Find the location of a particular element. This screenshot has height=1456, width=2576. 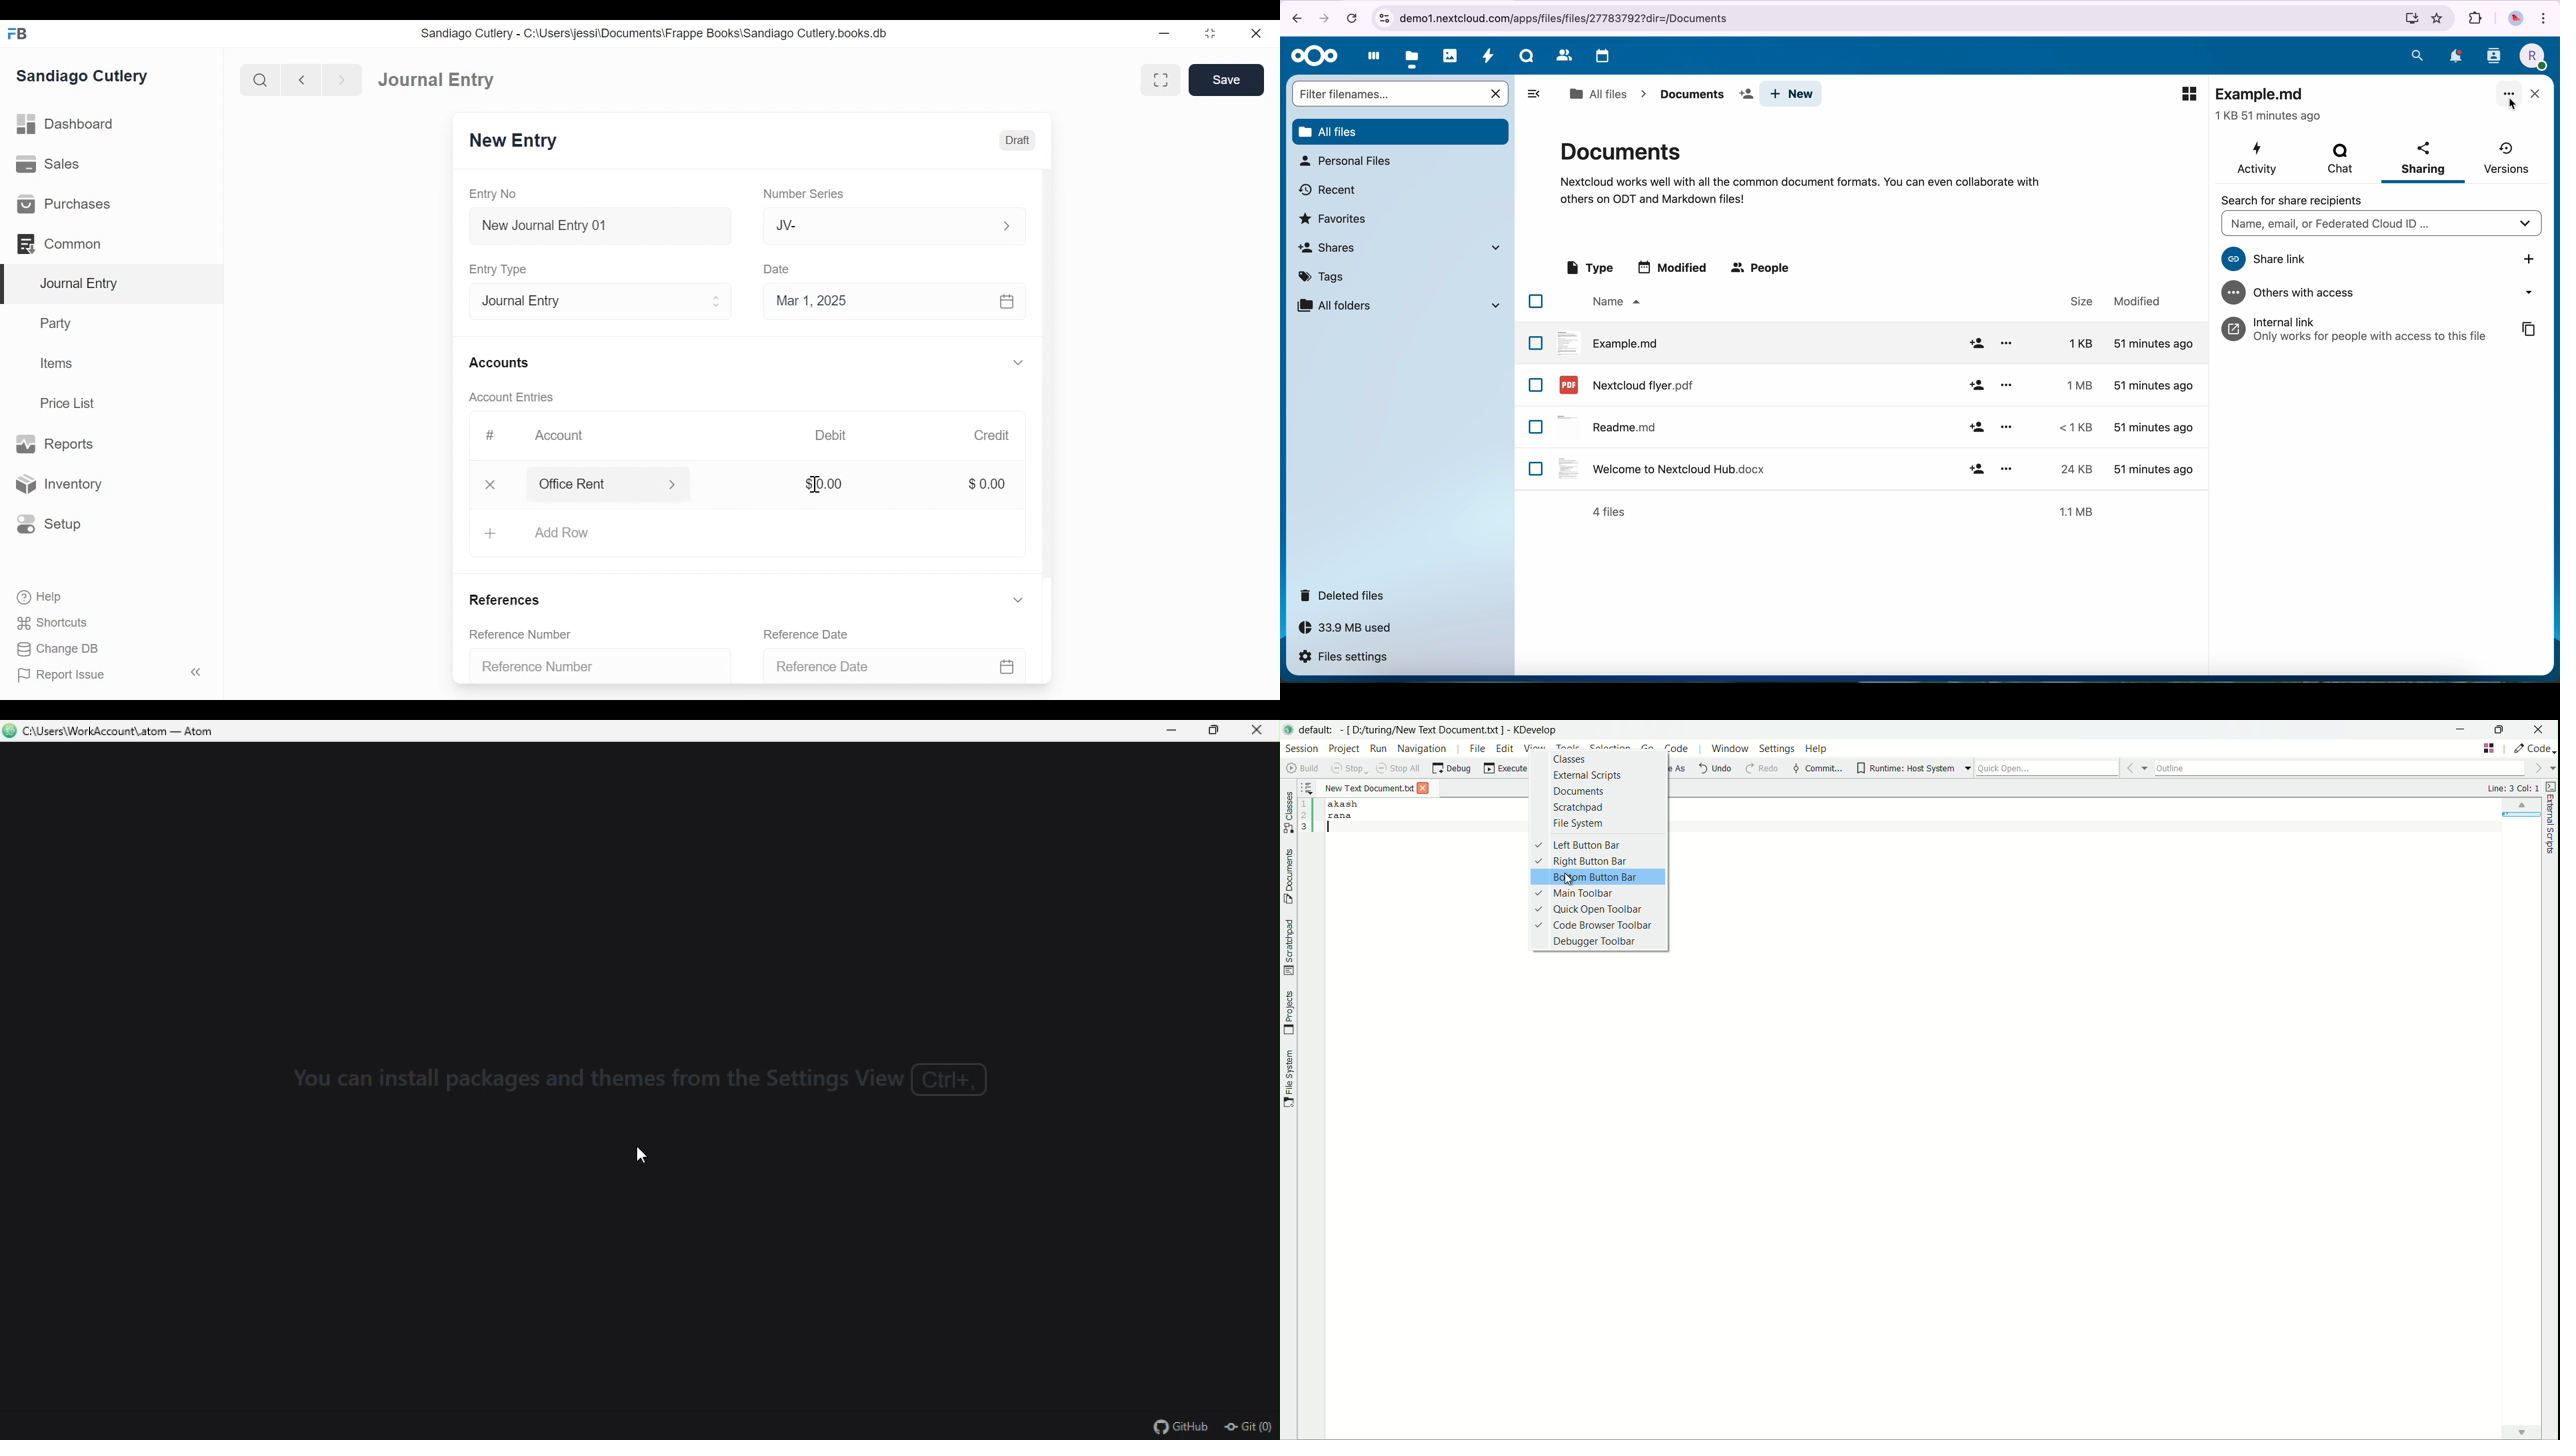

References is located at coordinates (510, 602).